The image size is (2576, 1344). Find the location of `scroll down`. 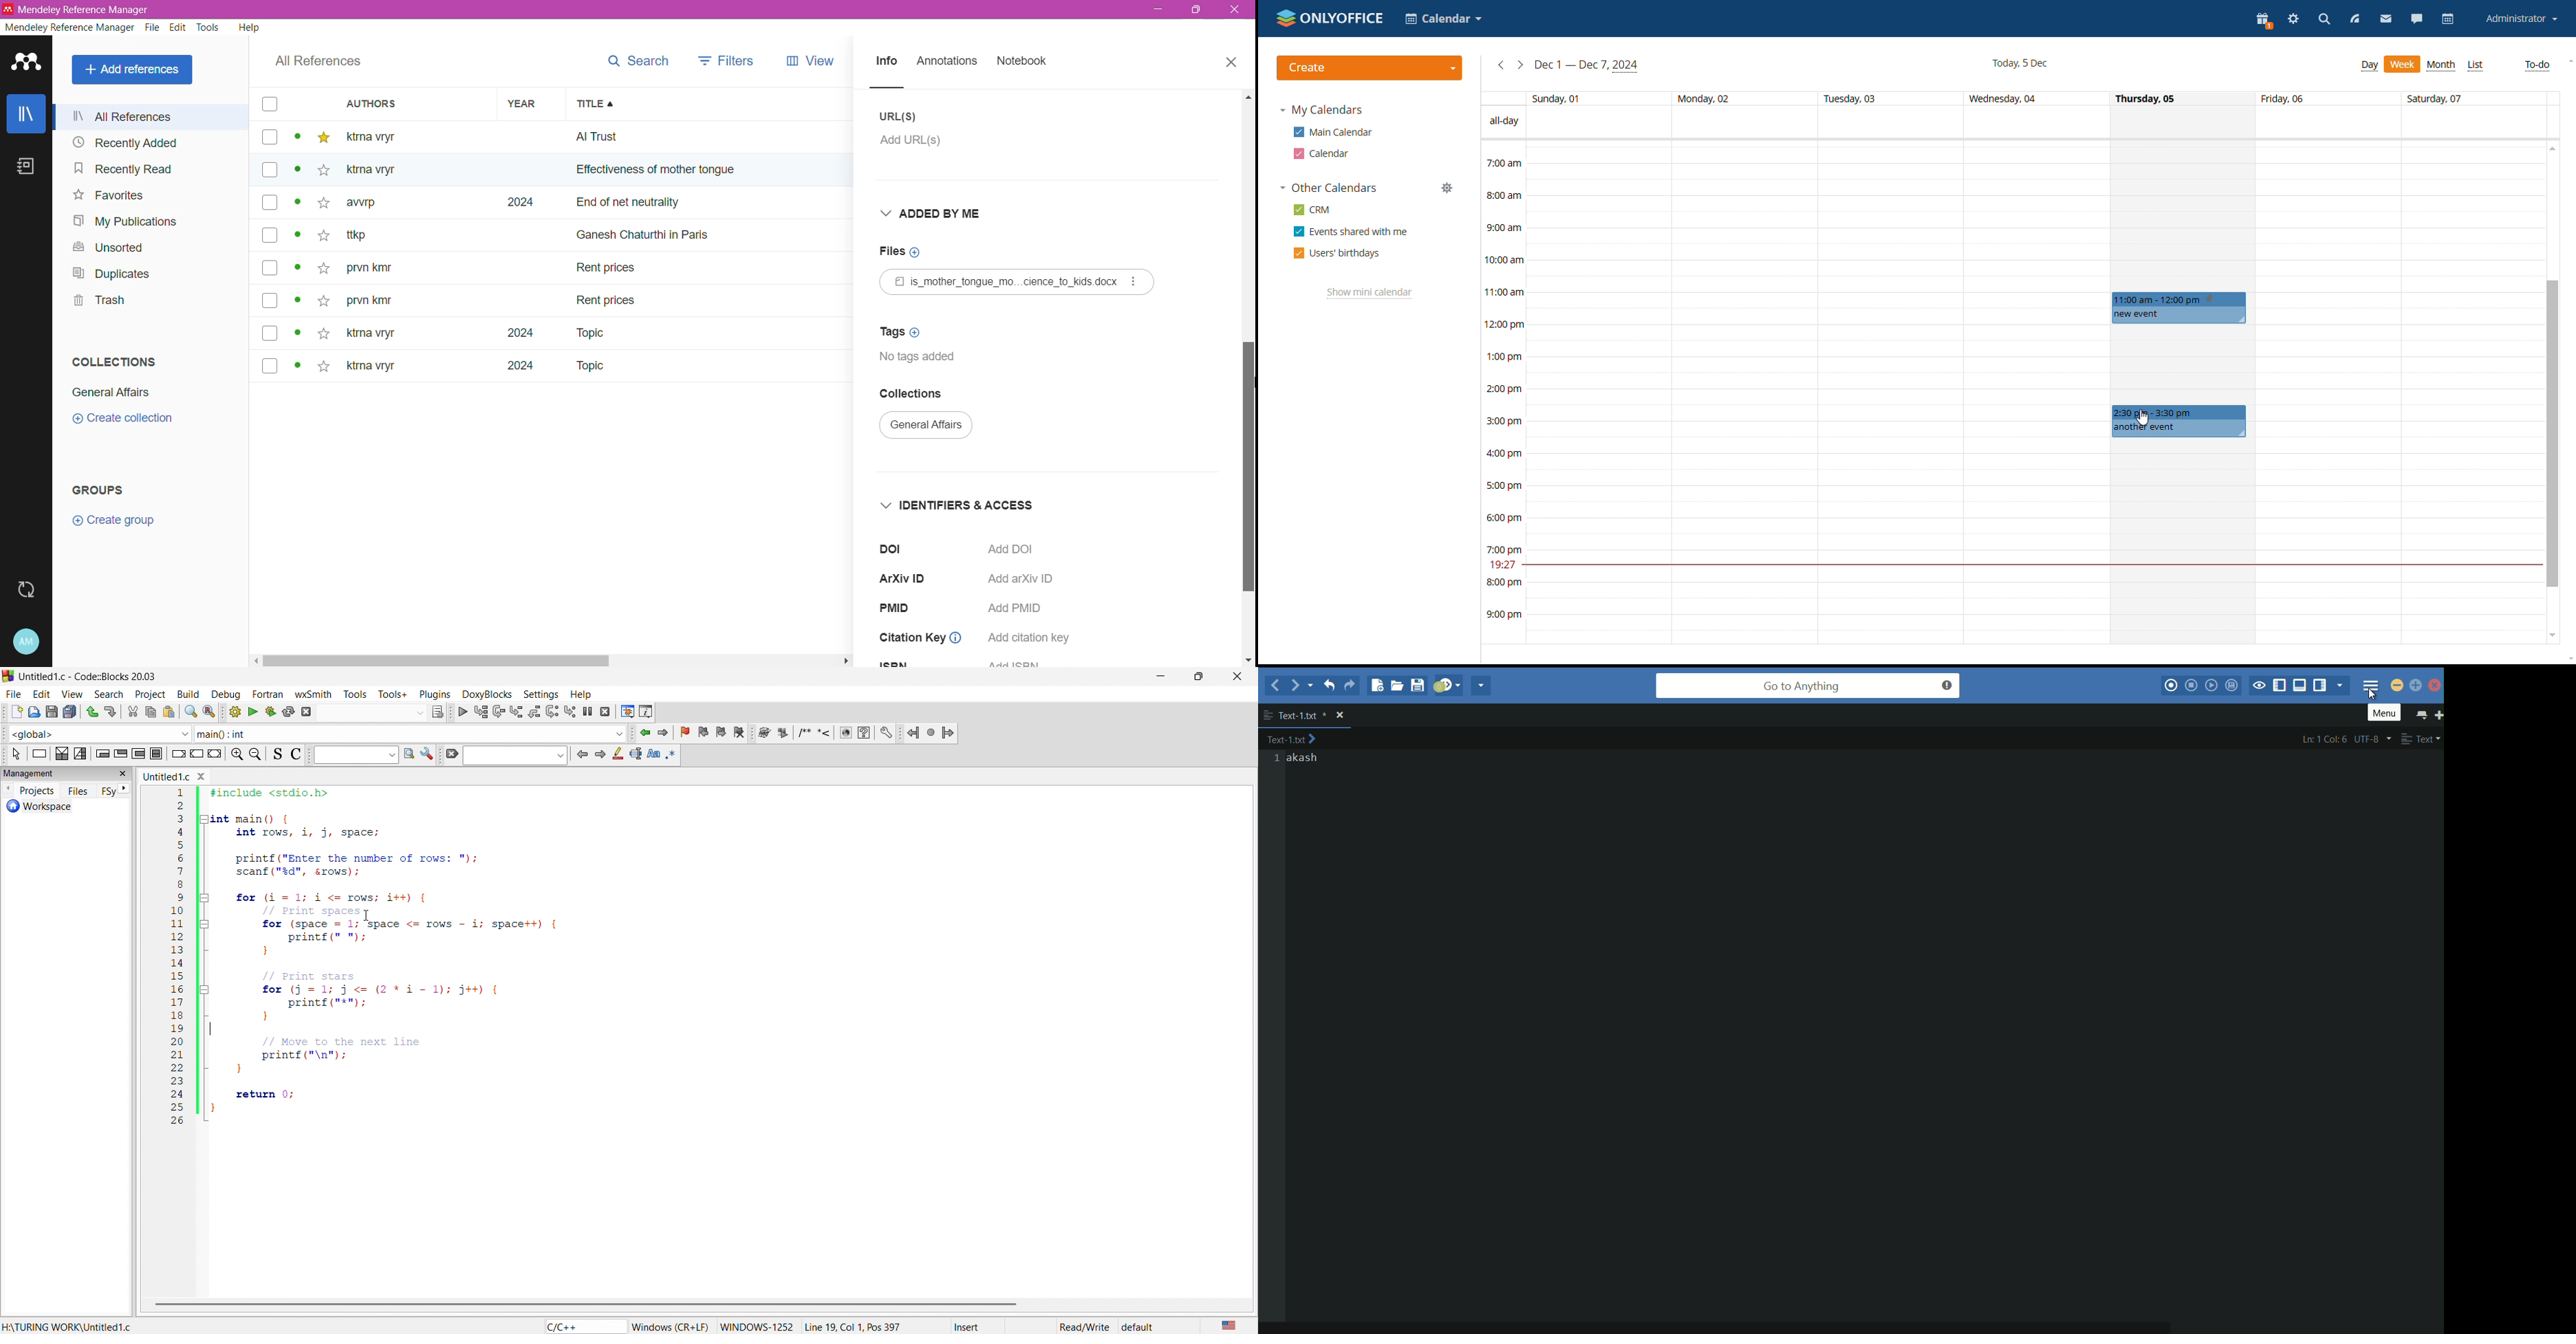

scroll down is located at coordinates (2551, 635).